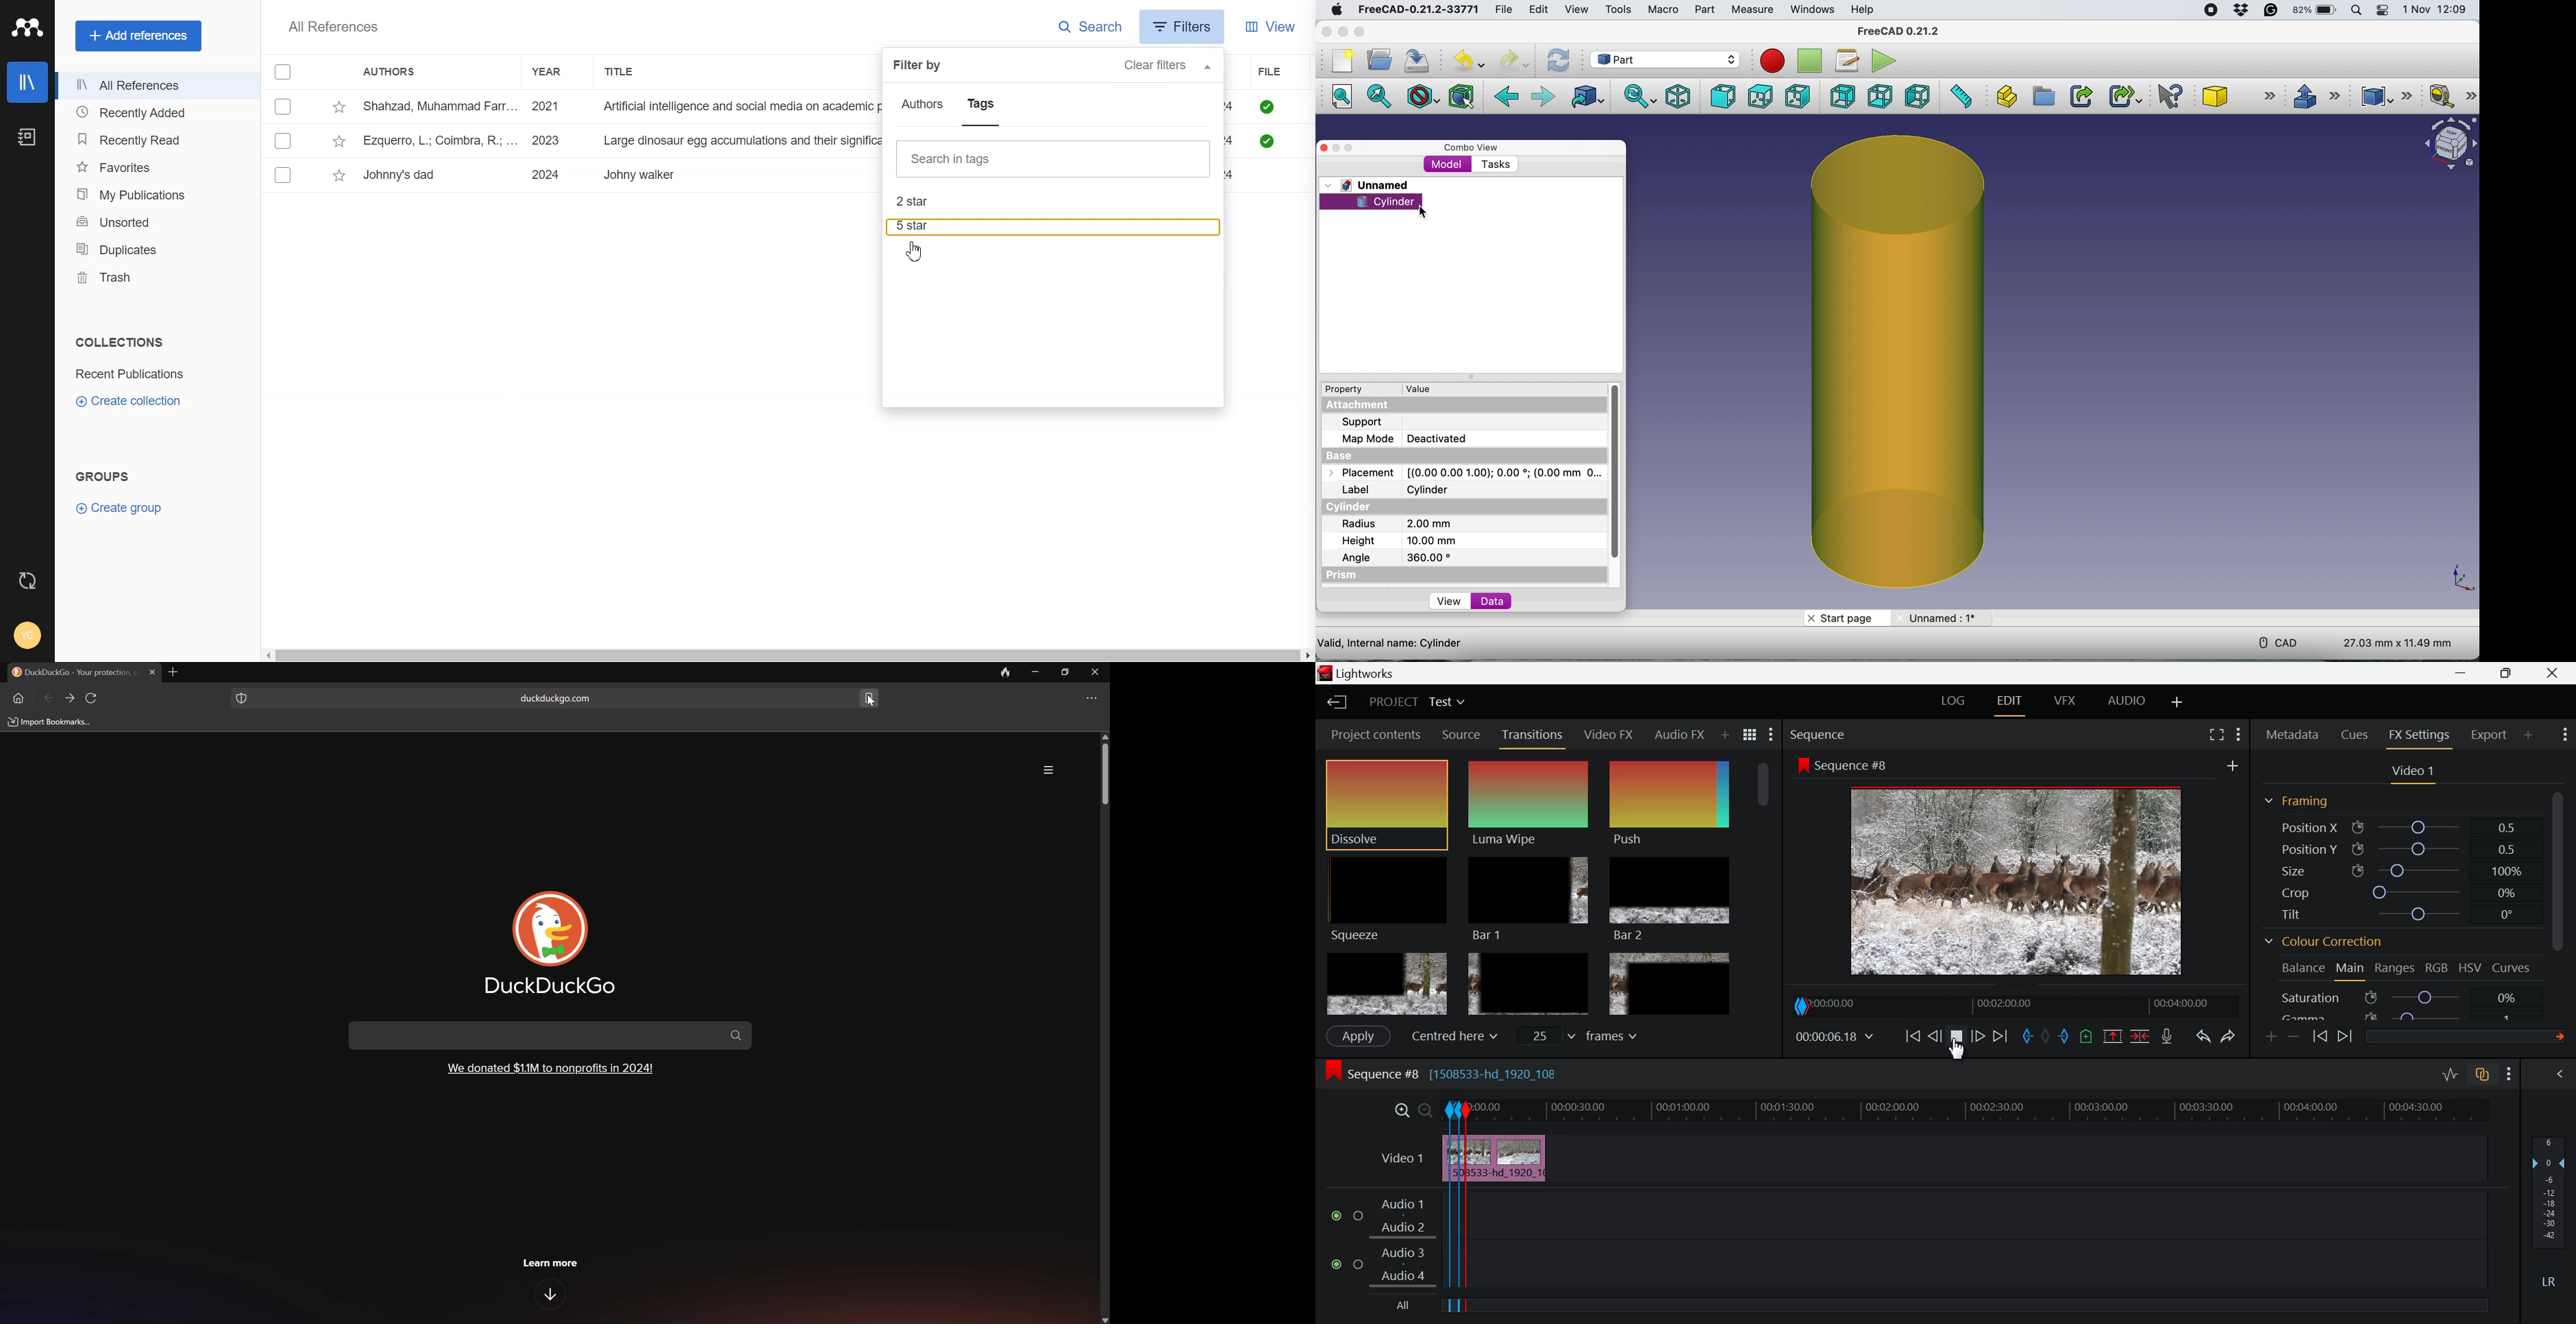  What do you see at coordinates (981, 107) in the screenshot?
I see `Tags` at bounding box center [981, 107].